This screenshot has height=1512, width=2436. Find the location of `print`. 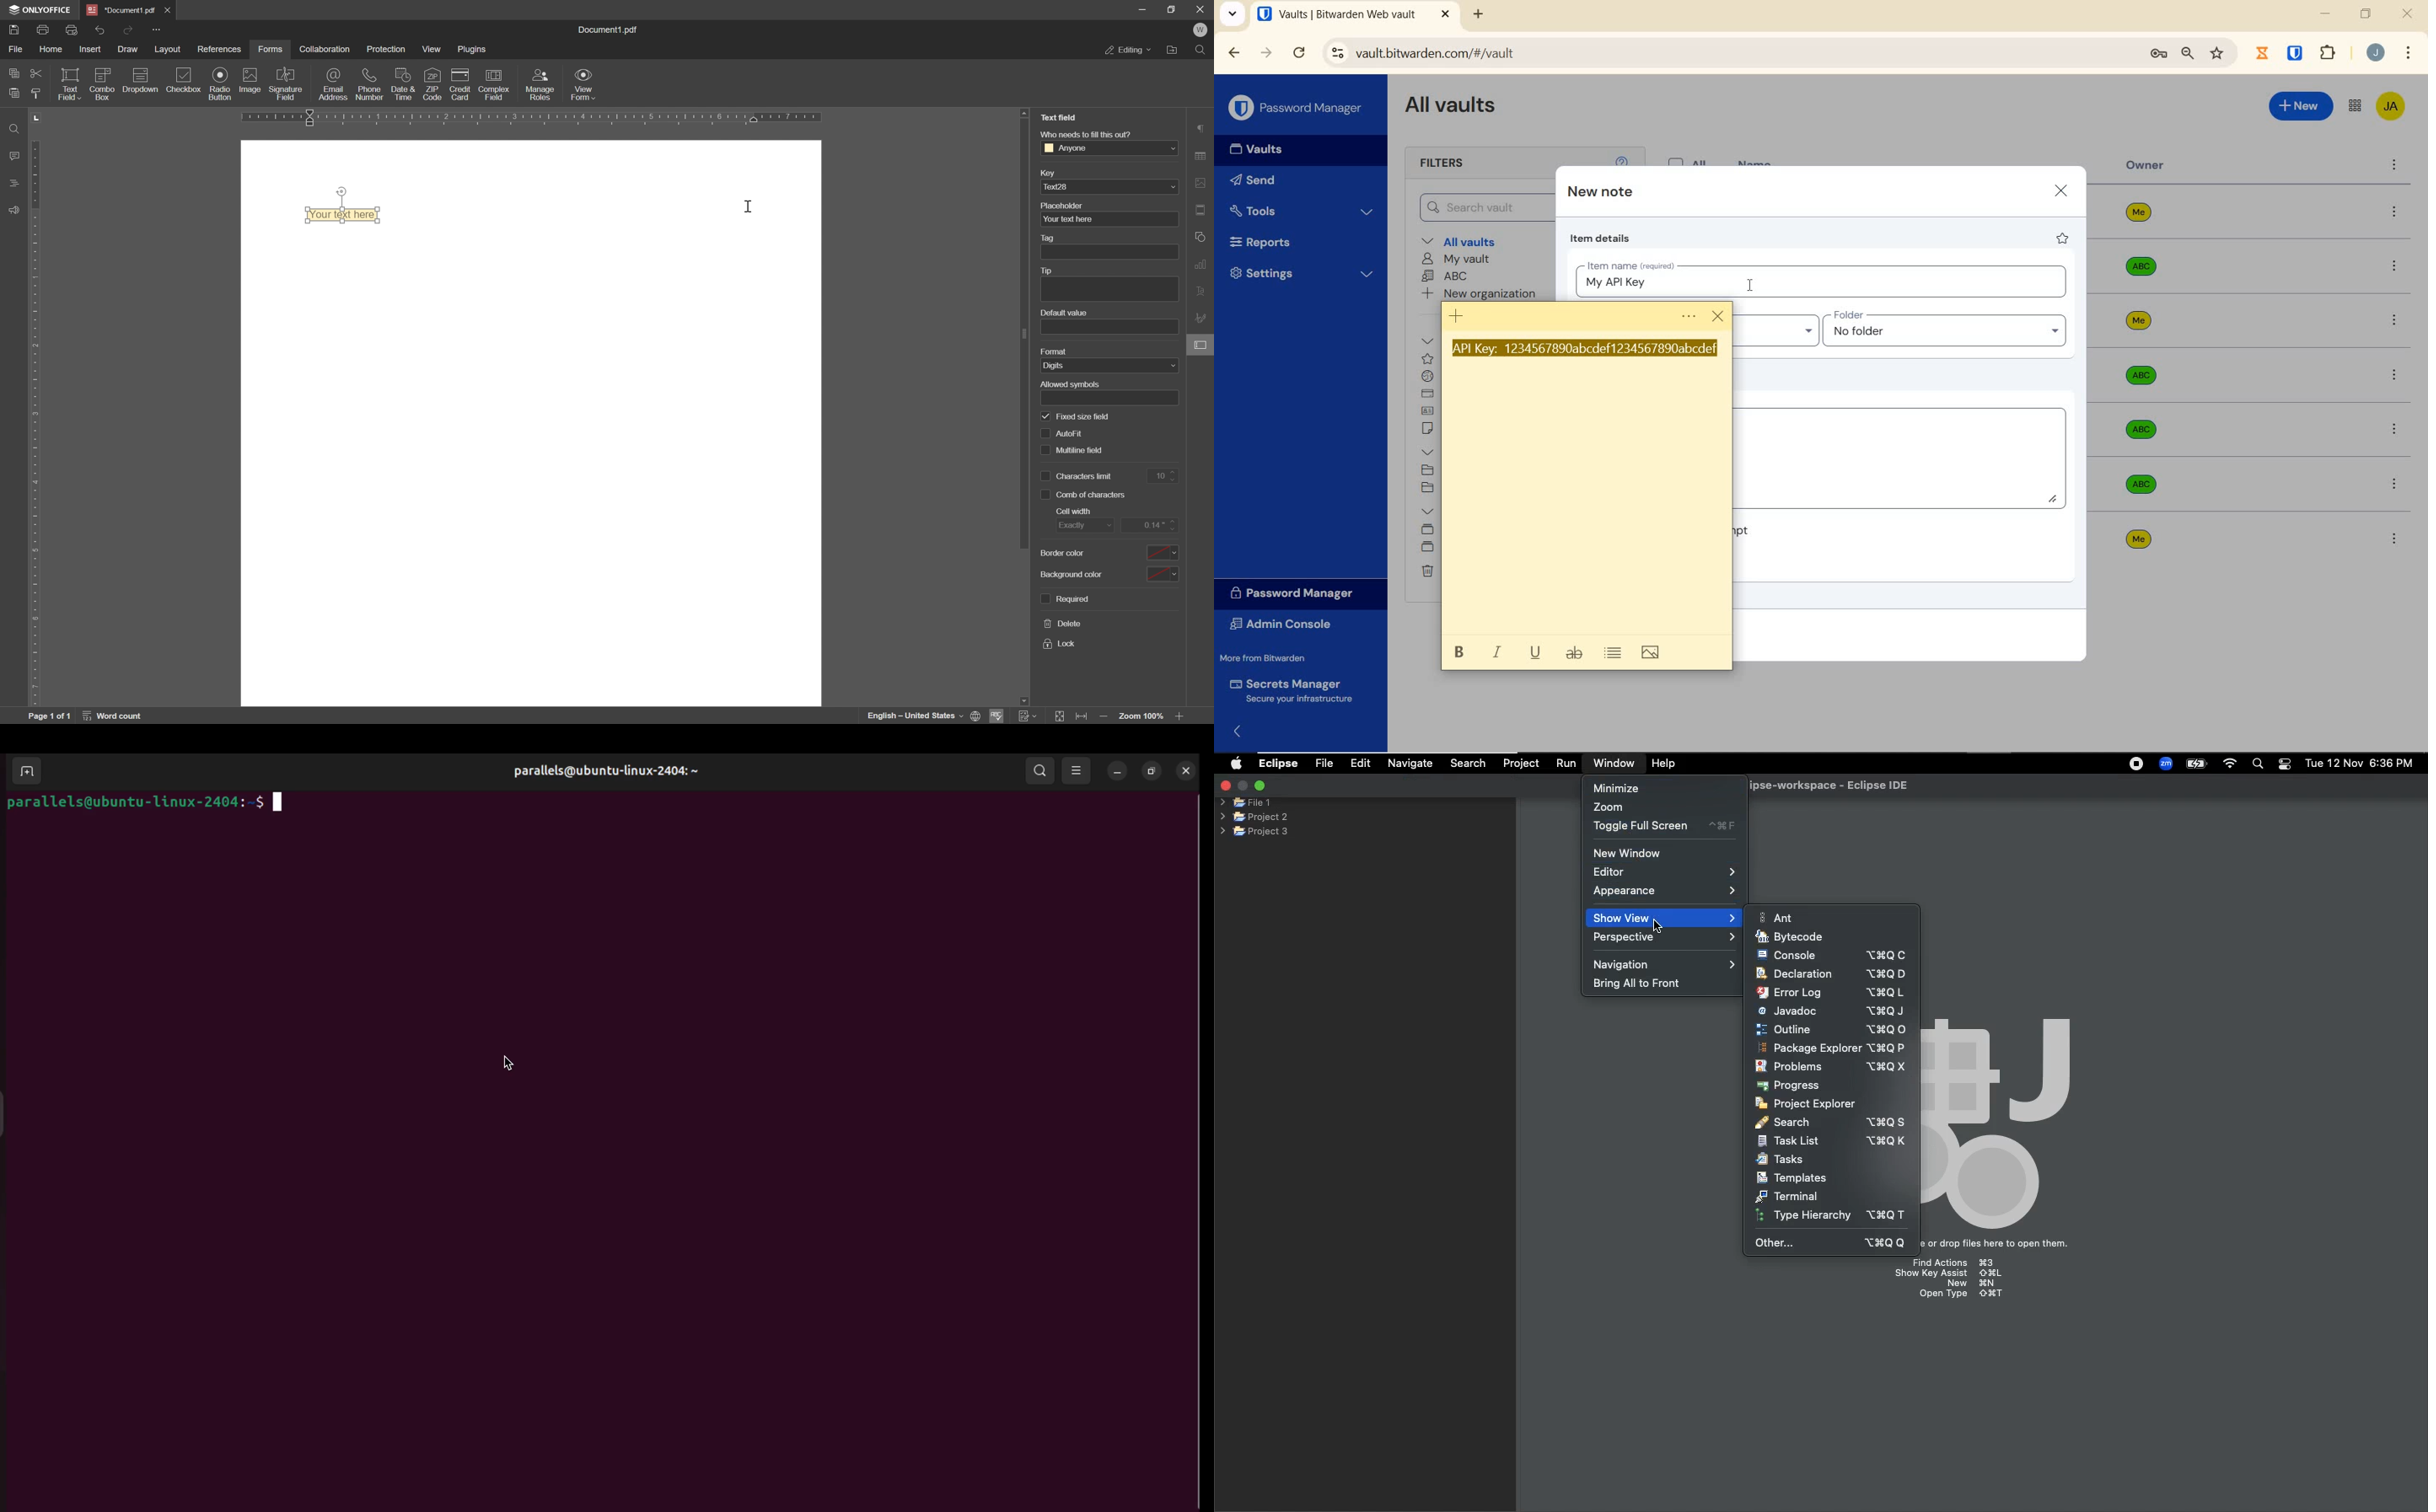

print is located at coordinates (45, 31).